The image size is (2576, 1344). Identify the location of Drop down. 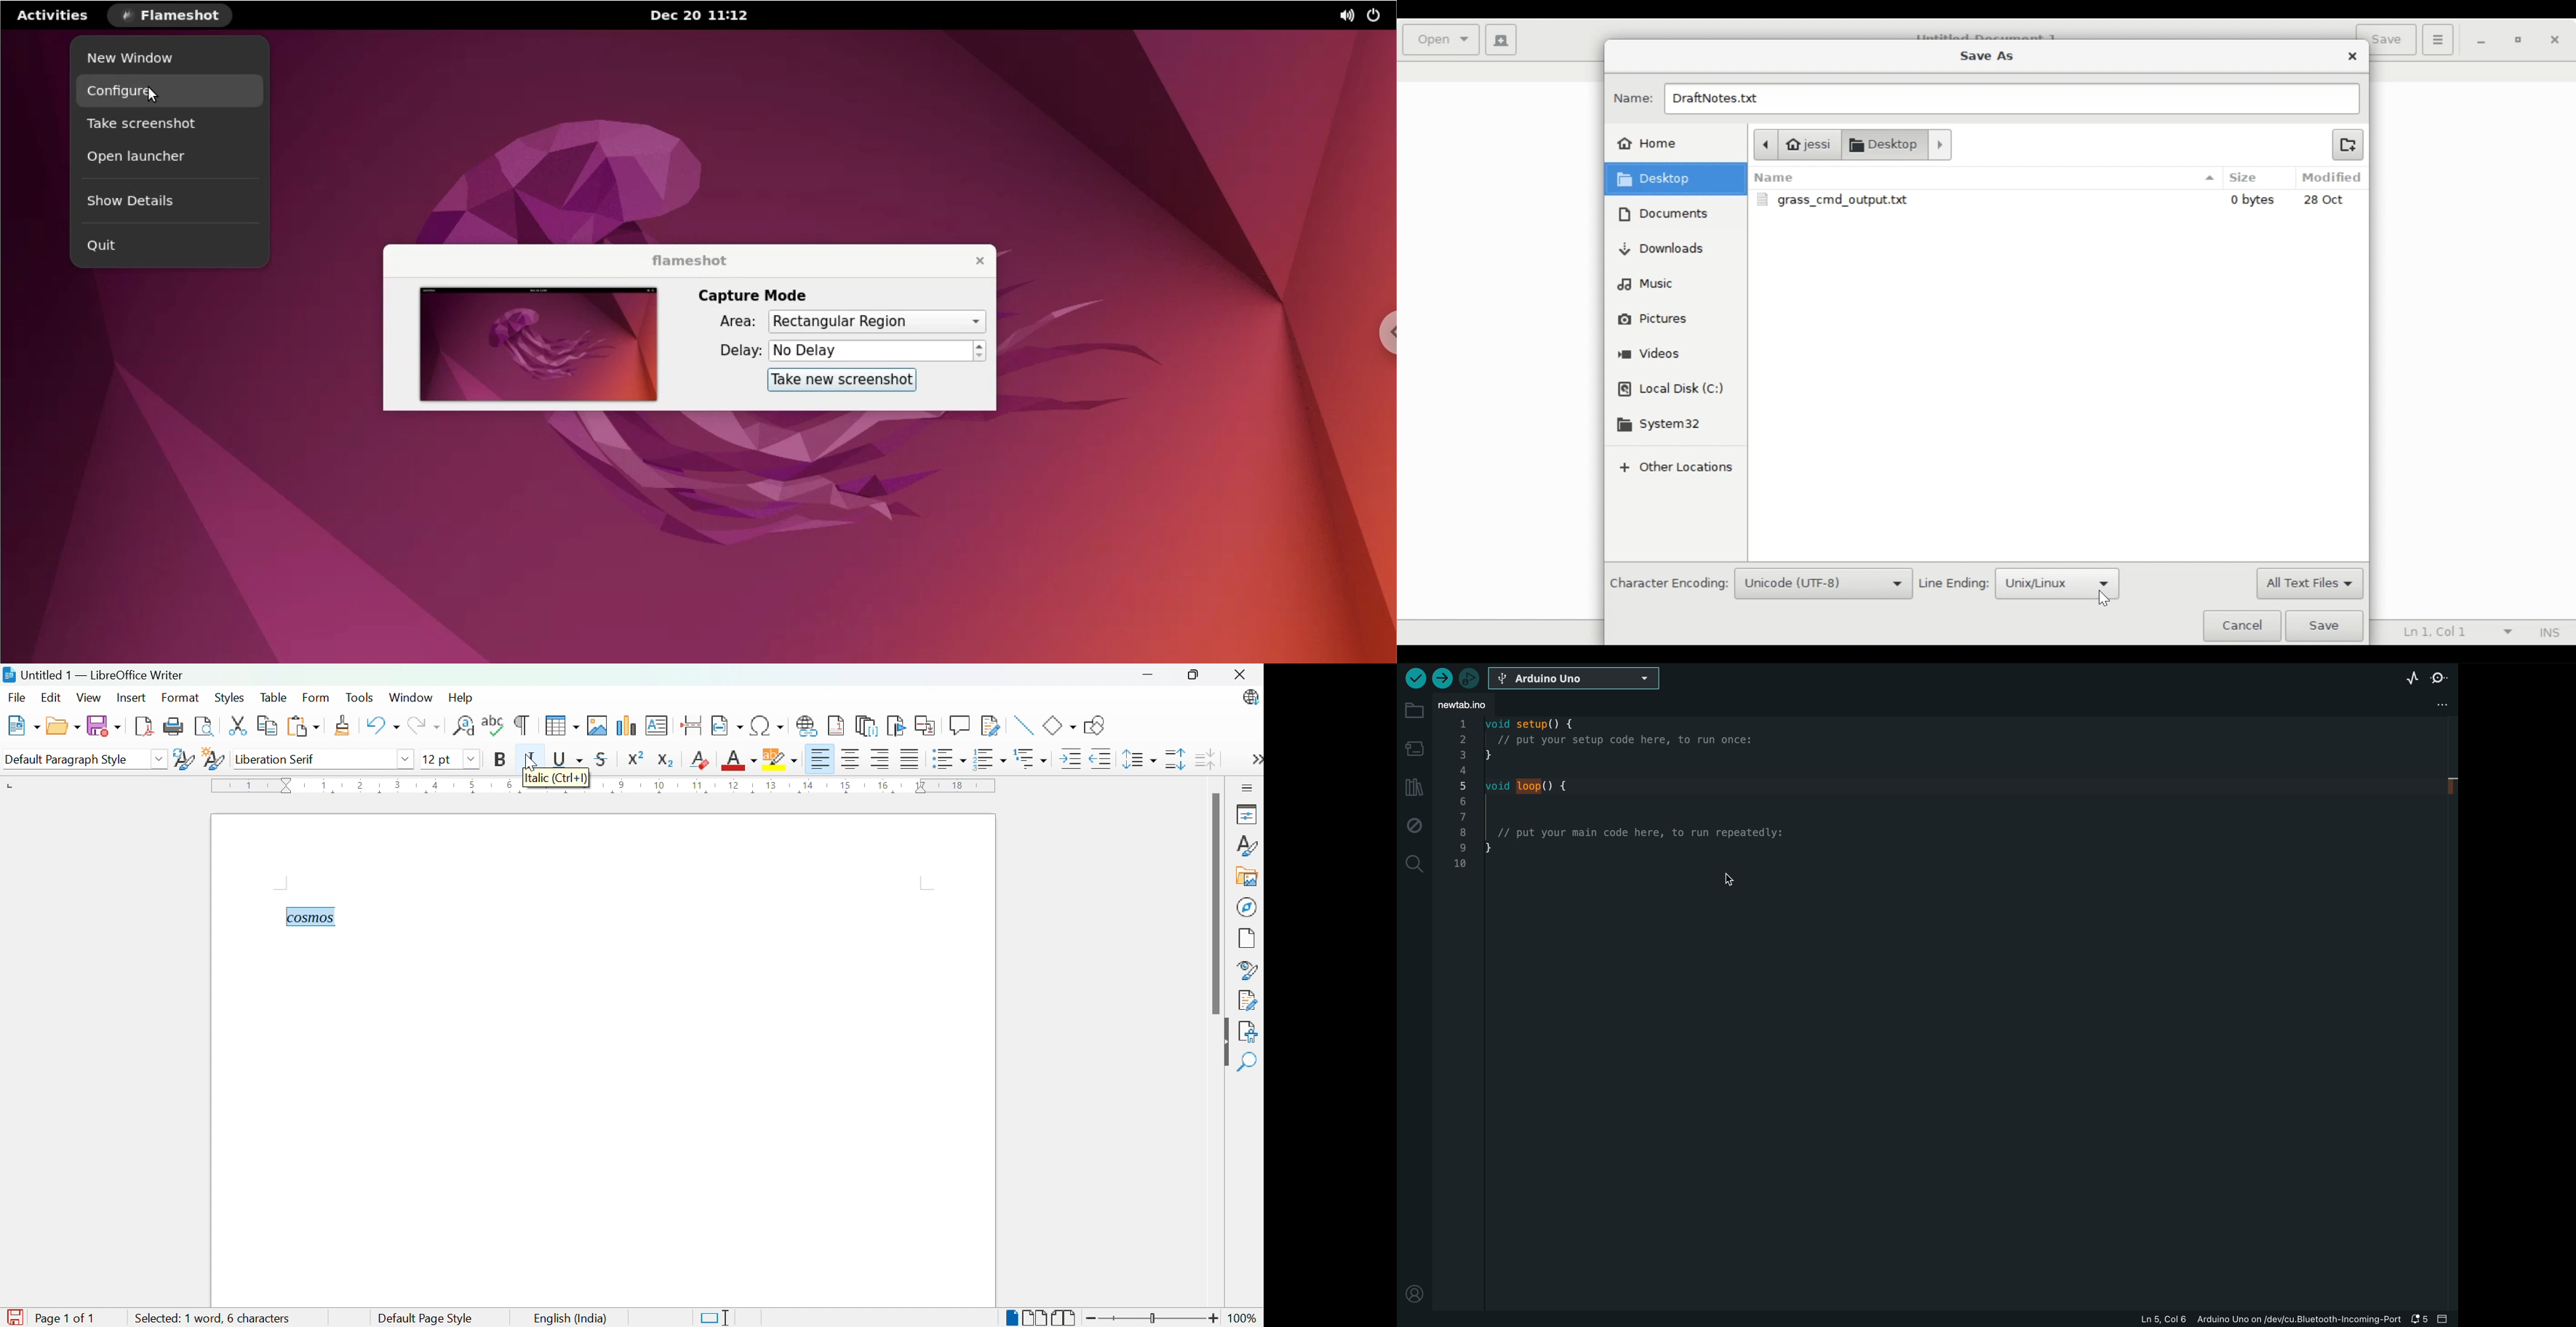
(473, 760).